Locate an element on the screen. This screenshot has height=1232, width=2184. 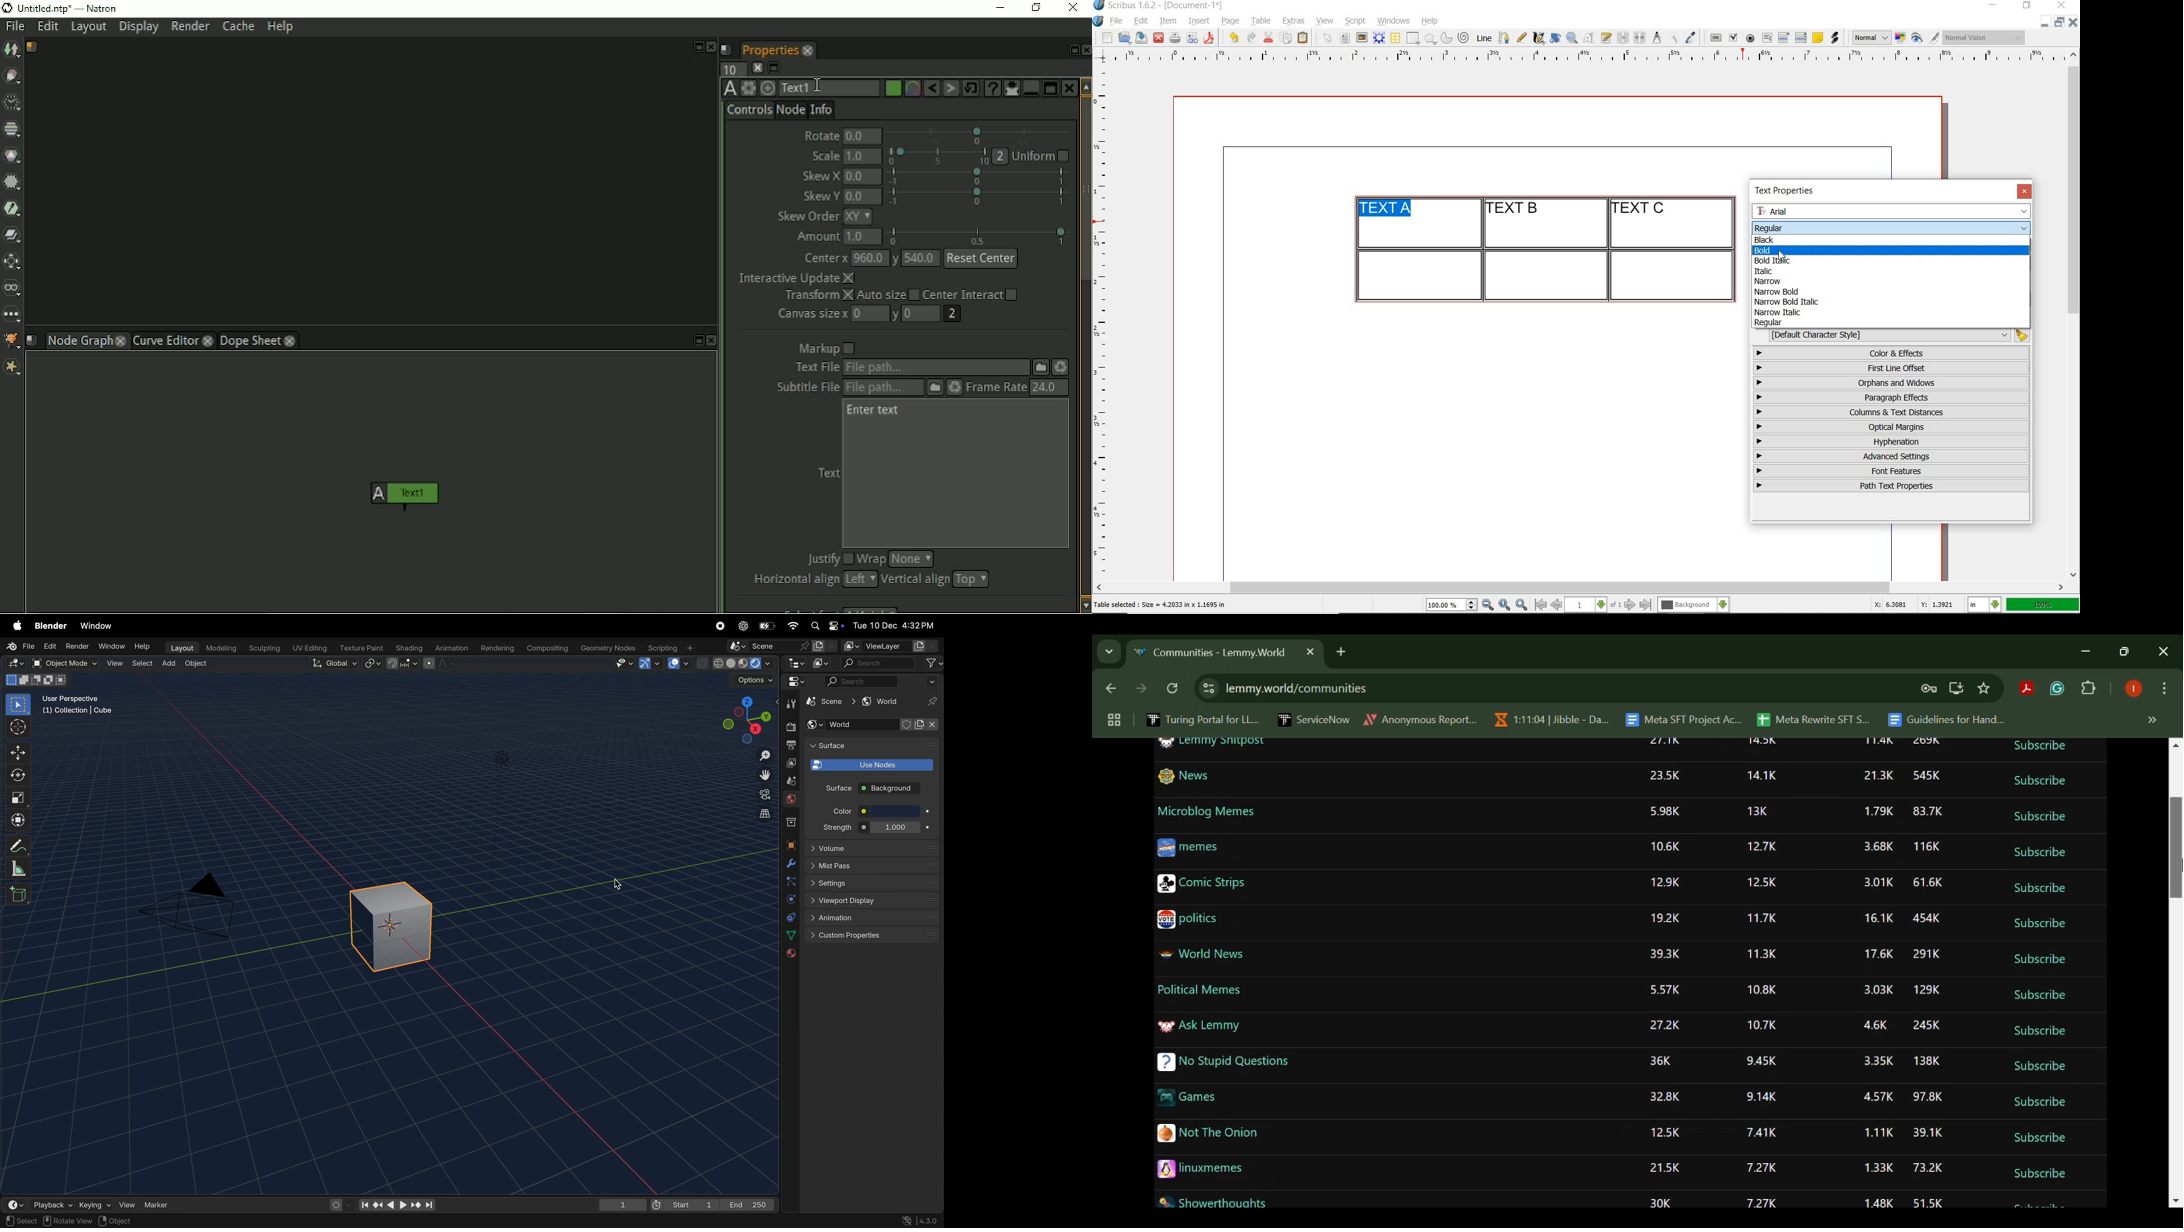
close is located at coordinates (1158, 38).